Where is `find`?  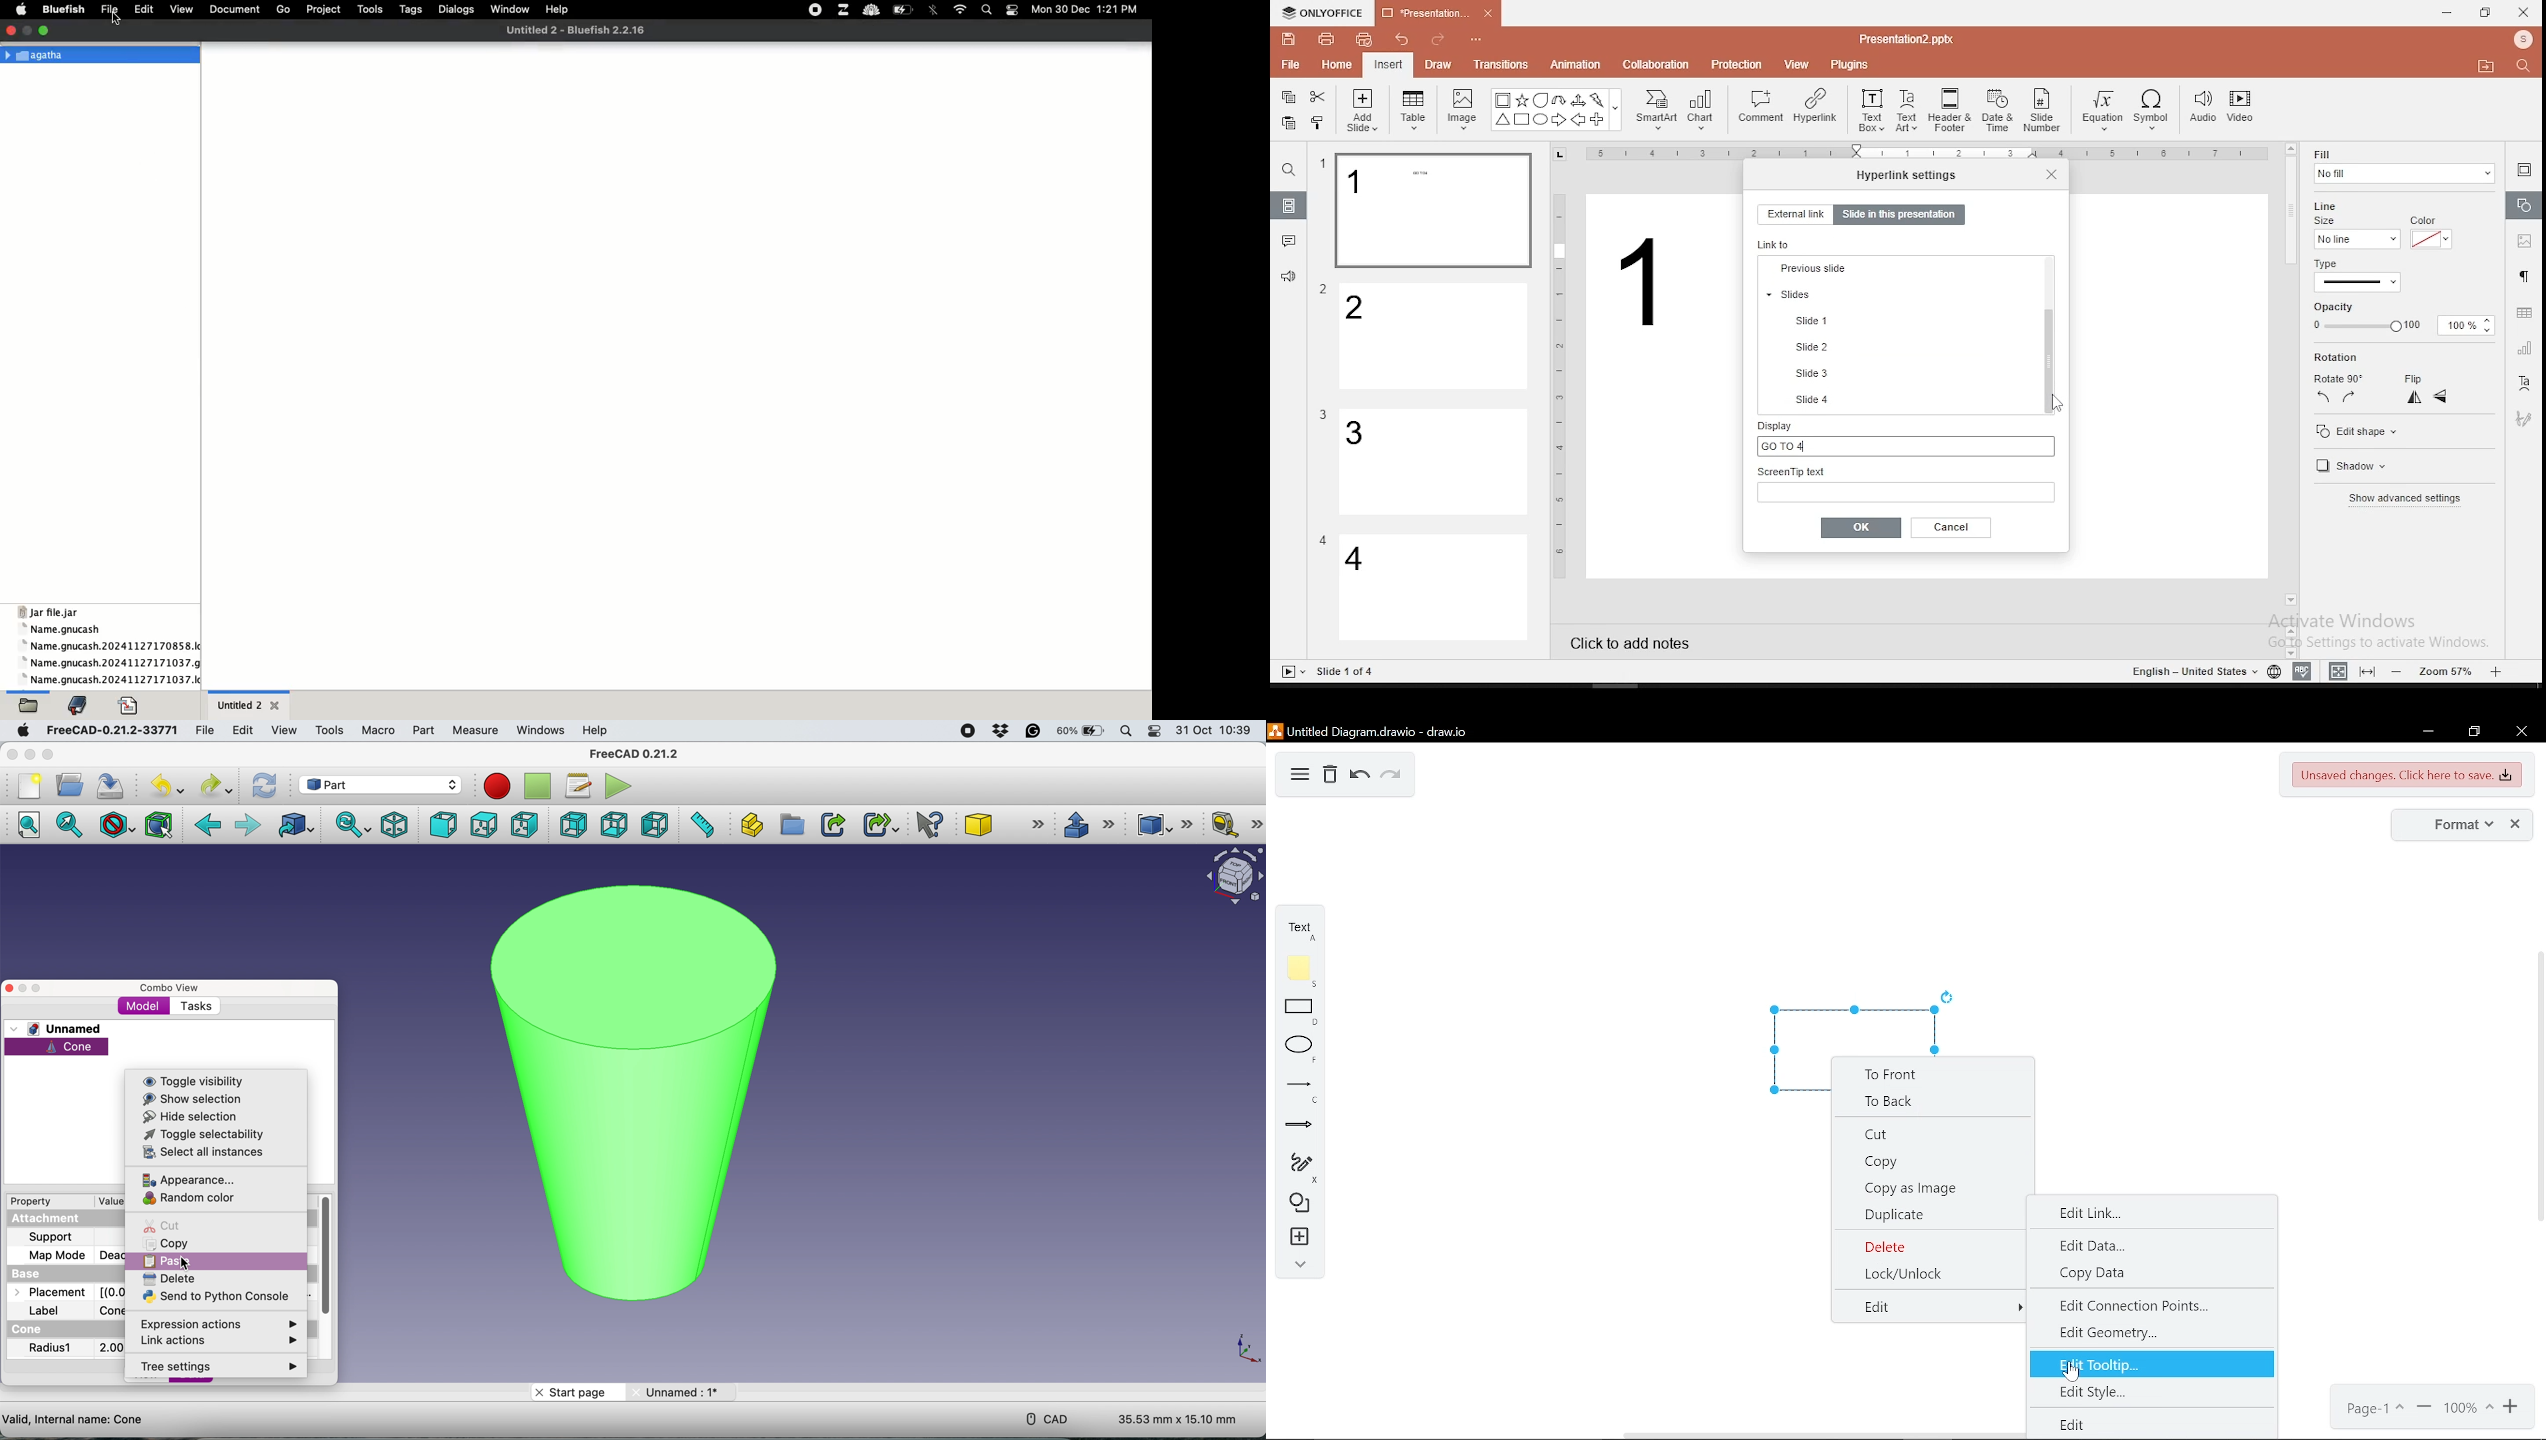 find is located at coordinates (1288, 170).